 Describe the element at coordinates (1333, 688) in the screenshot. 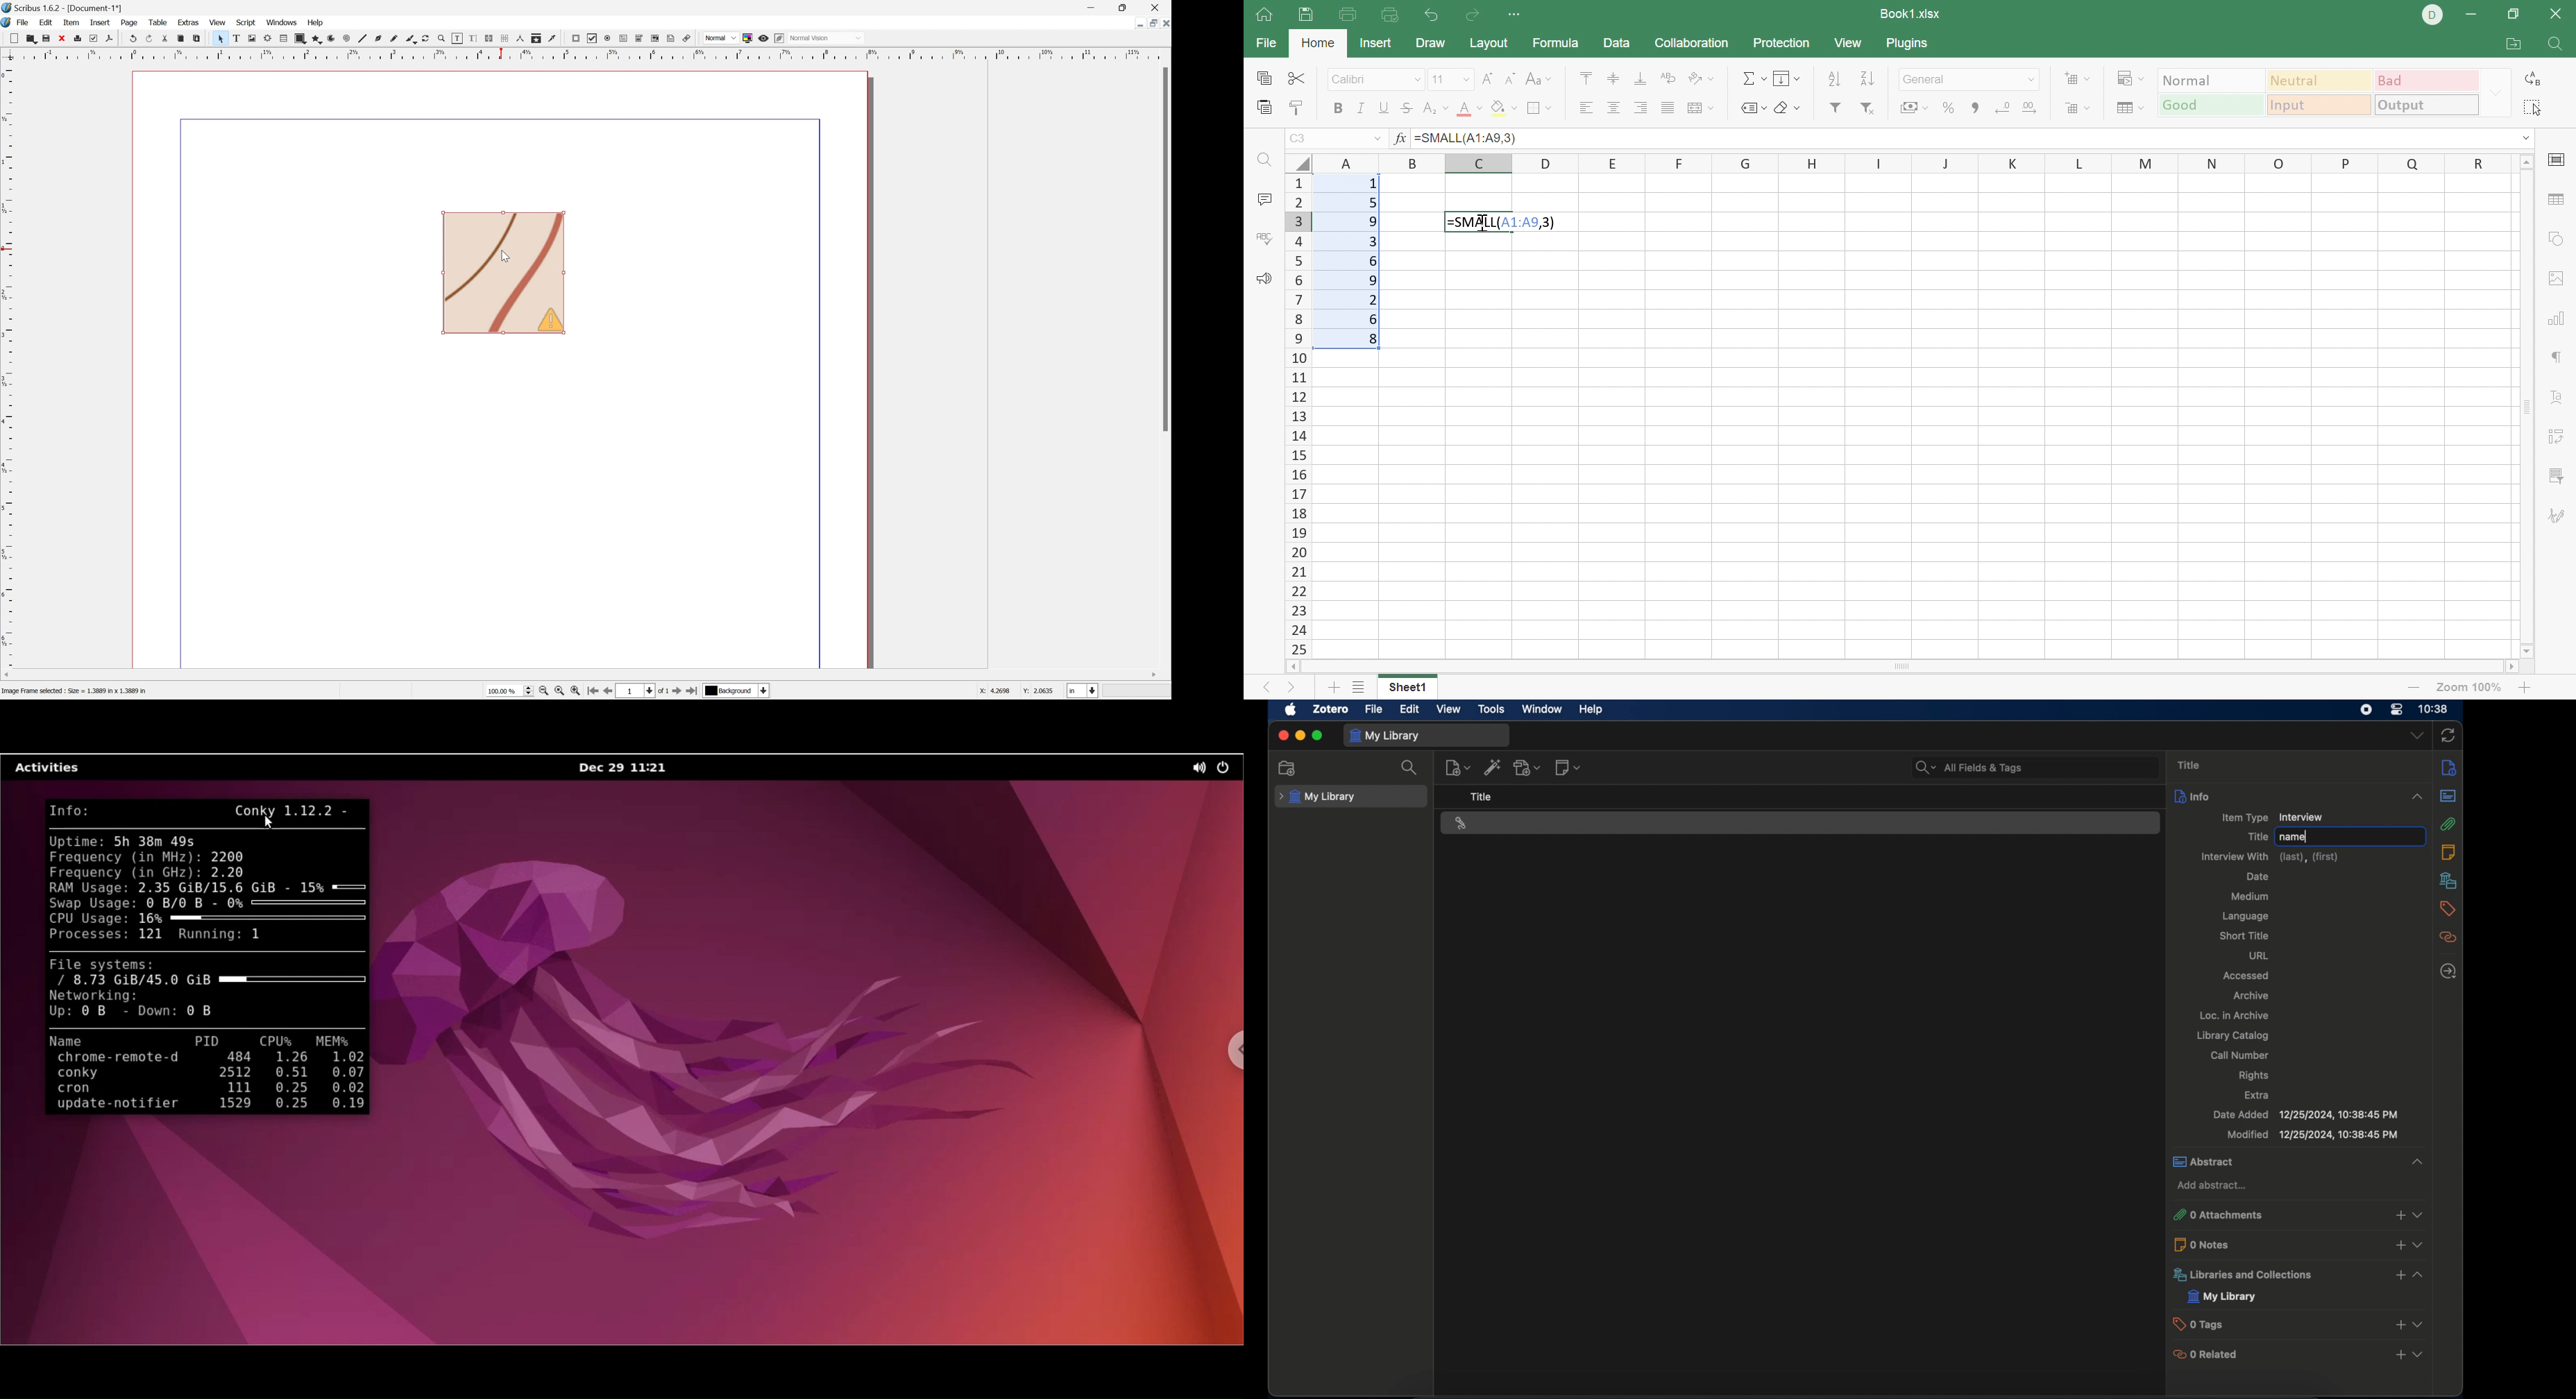

I see `Add sheet` at that location.